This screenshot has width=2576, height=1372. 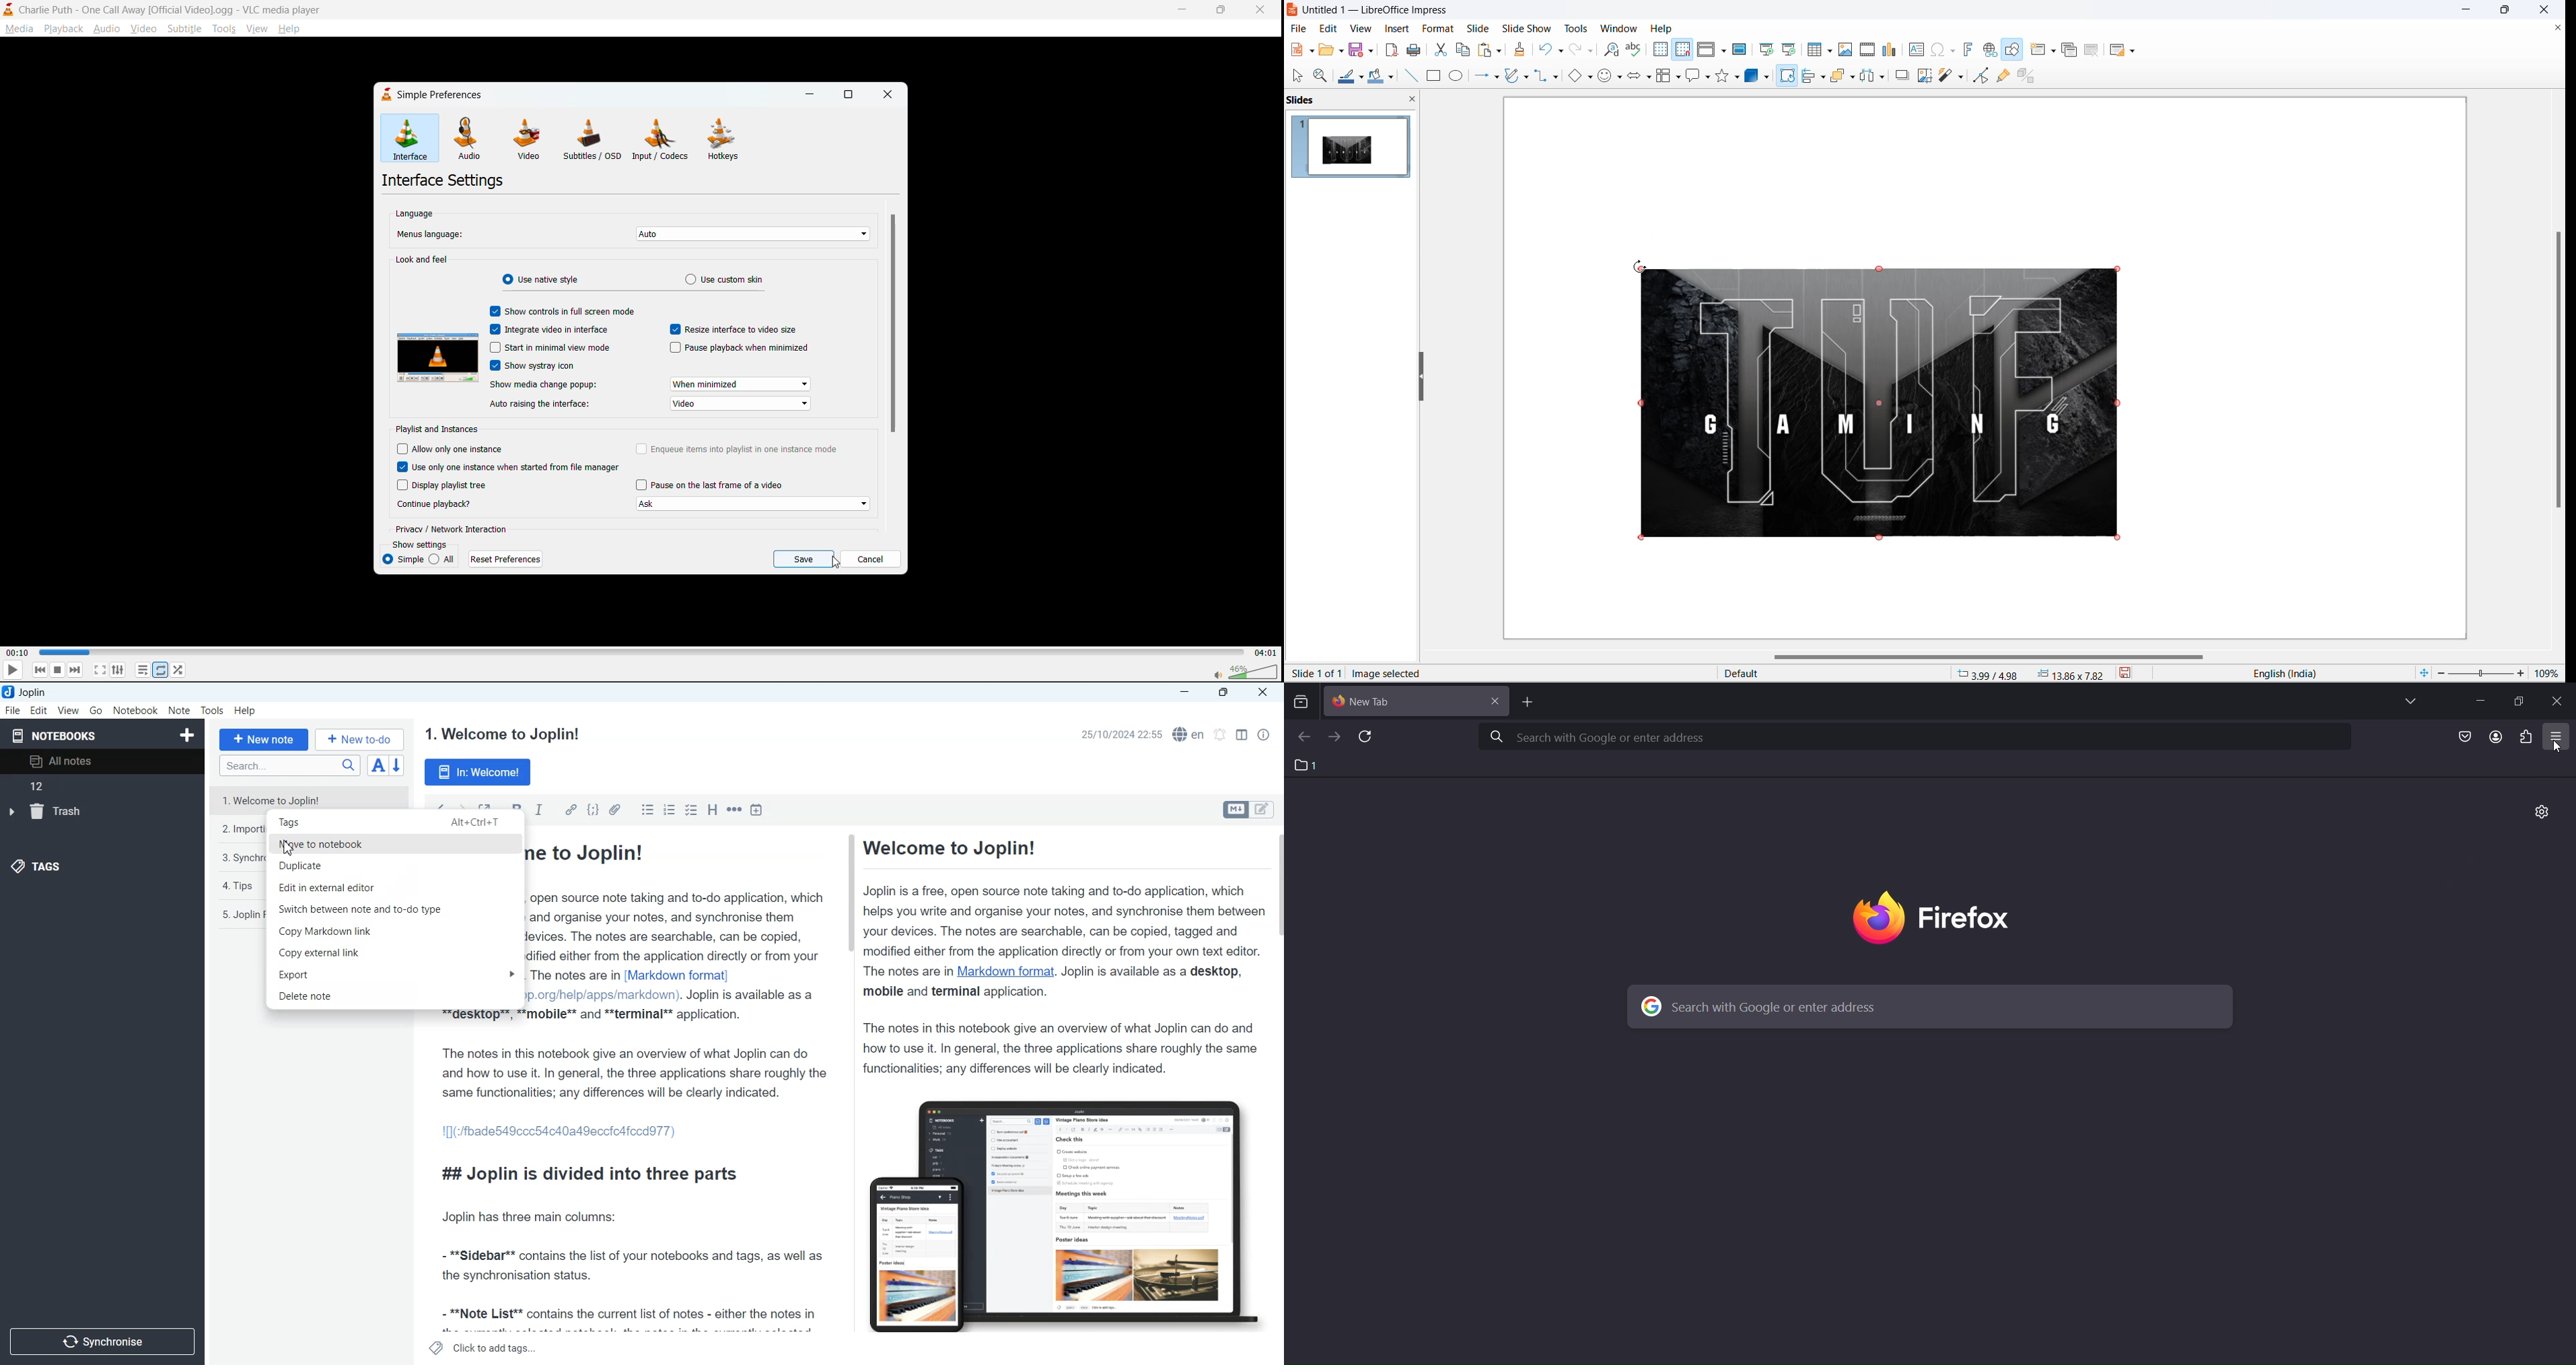 I want to click on Reverse sort order, so click(x=399, y=765).